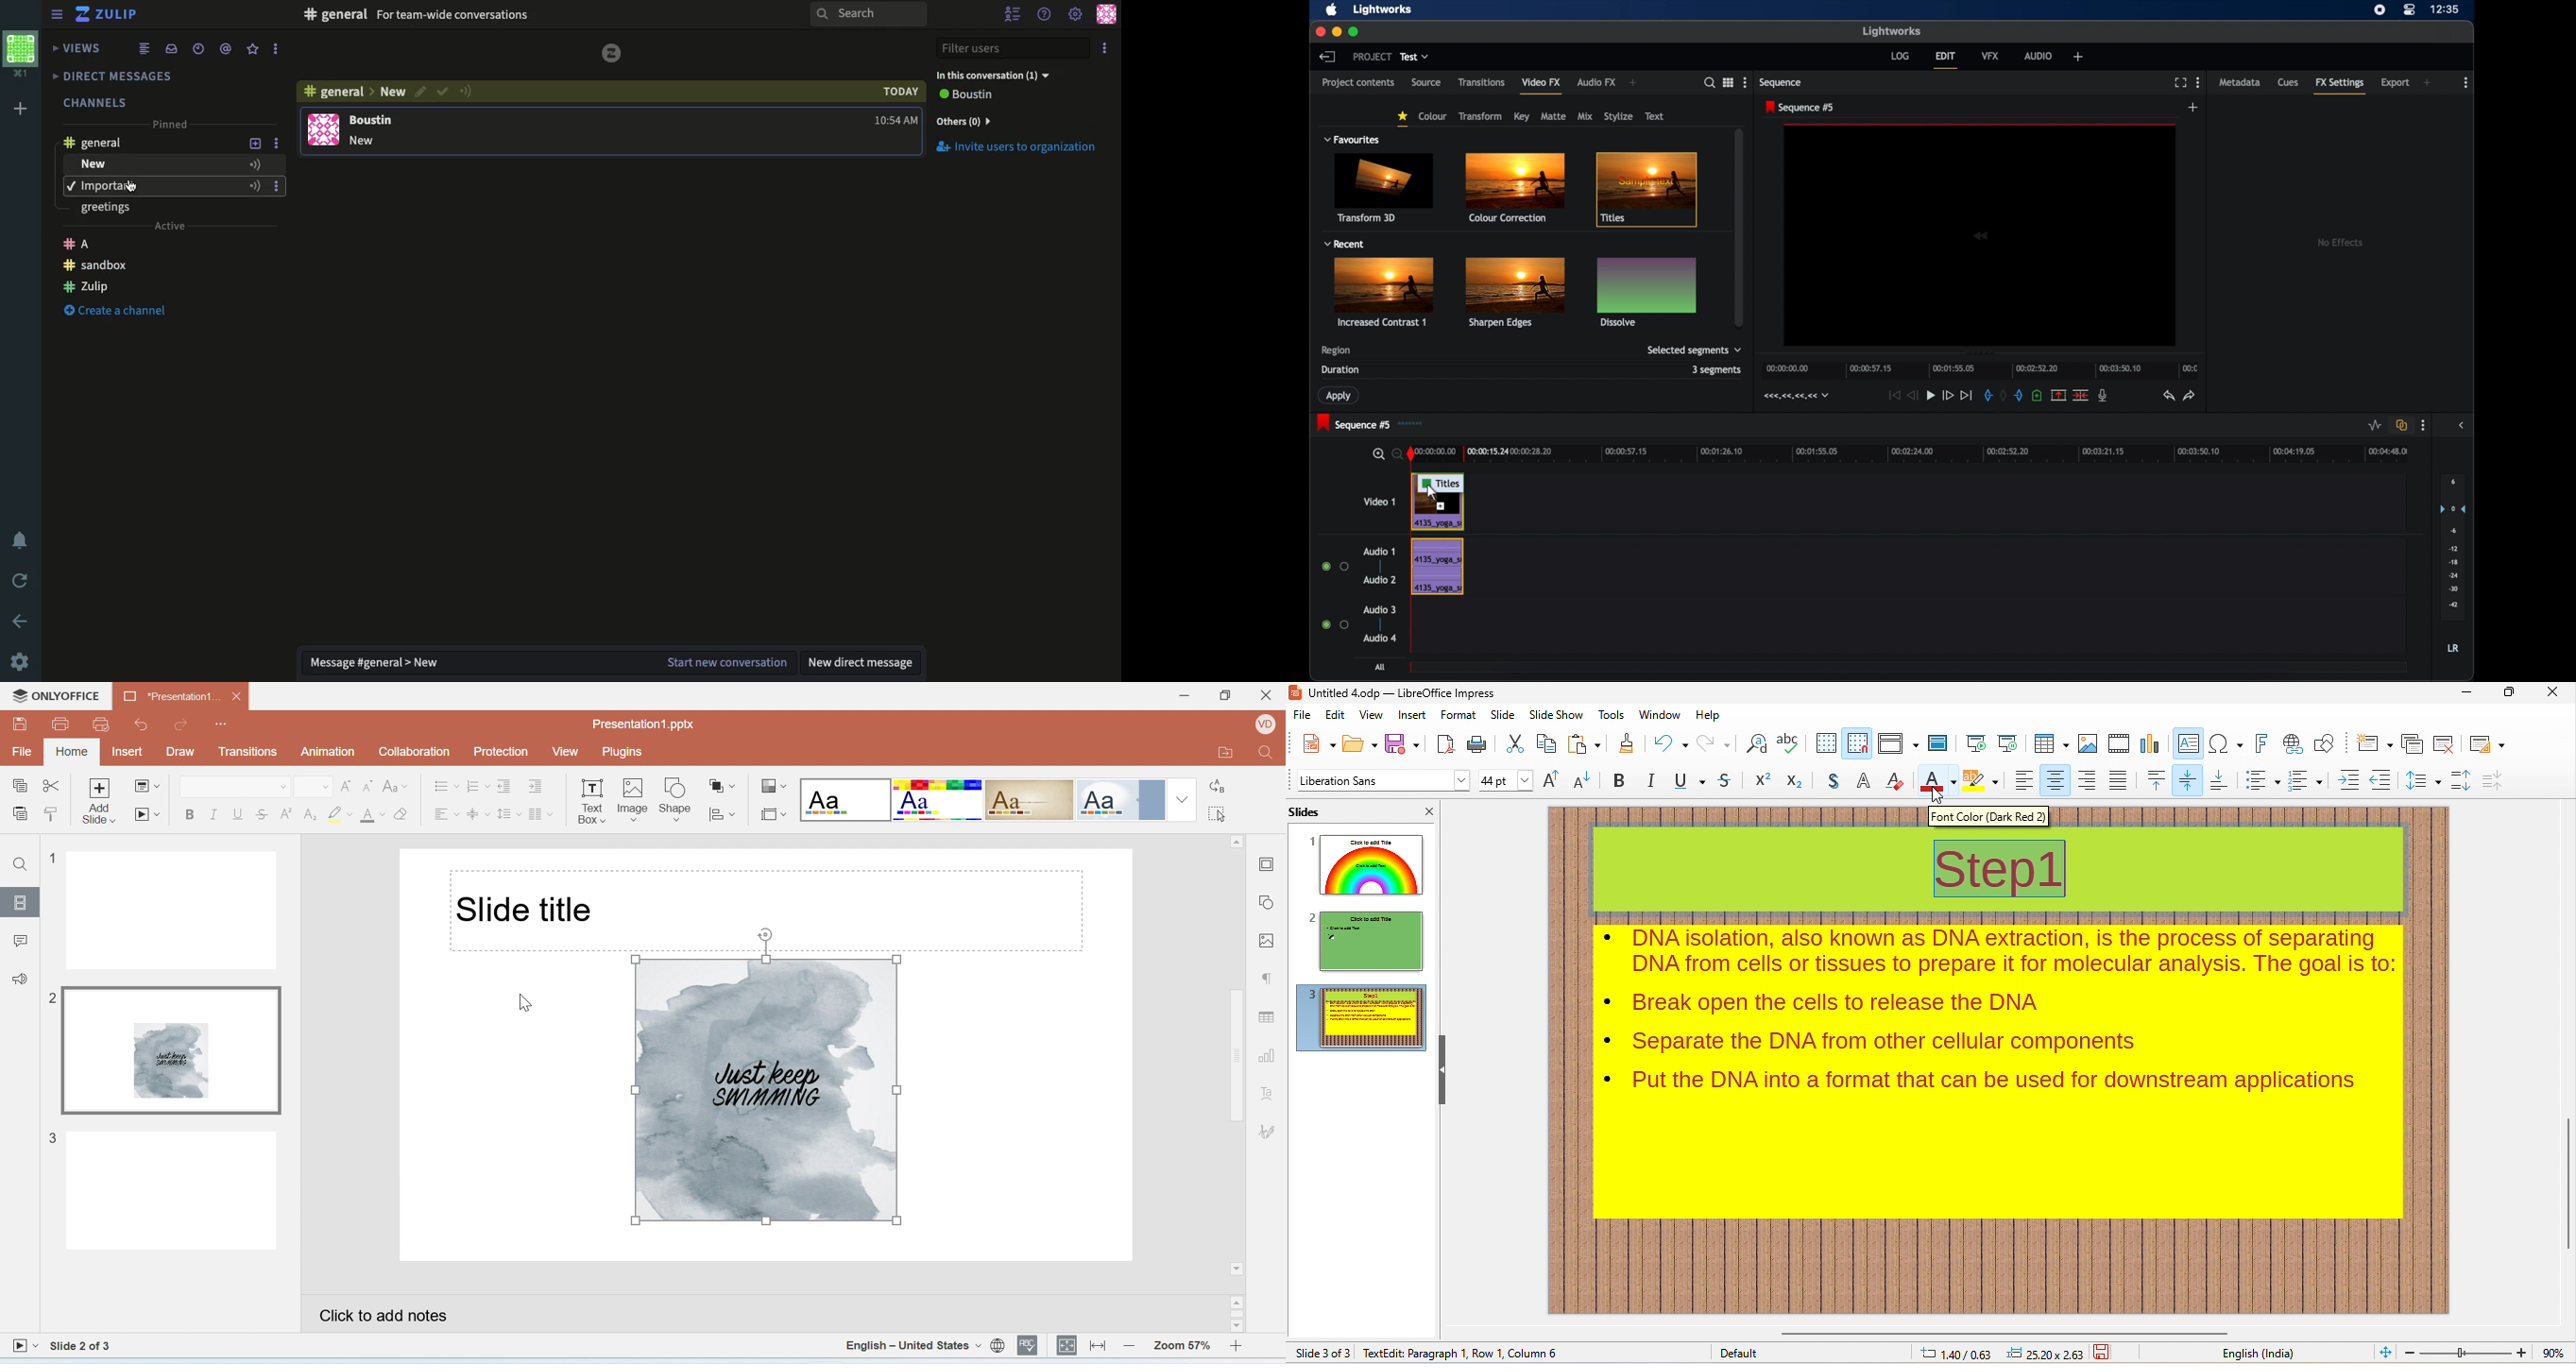  What do you see at coordinates (1728, 82) in the screenshot?
I see `options` at bounding box center [1728, 82].